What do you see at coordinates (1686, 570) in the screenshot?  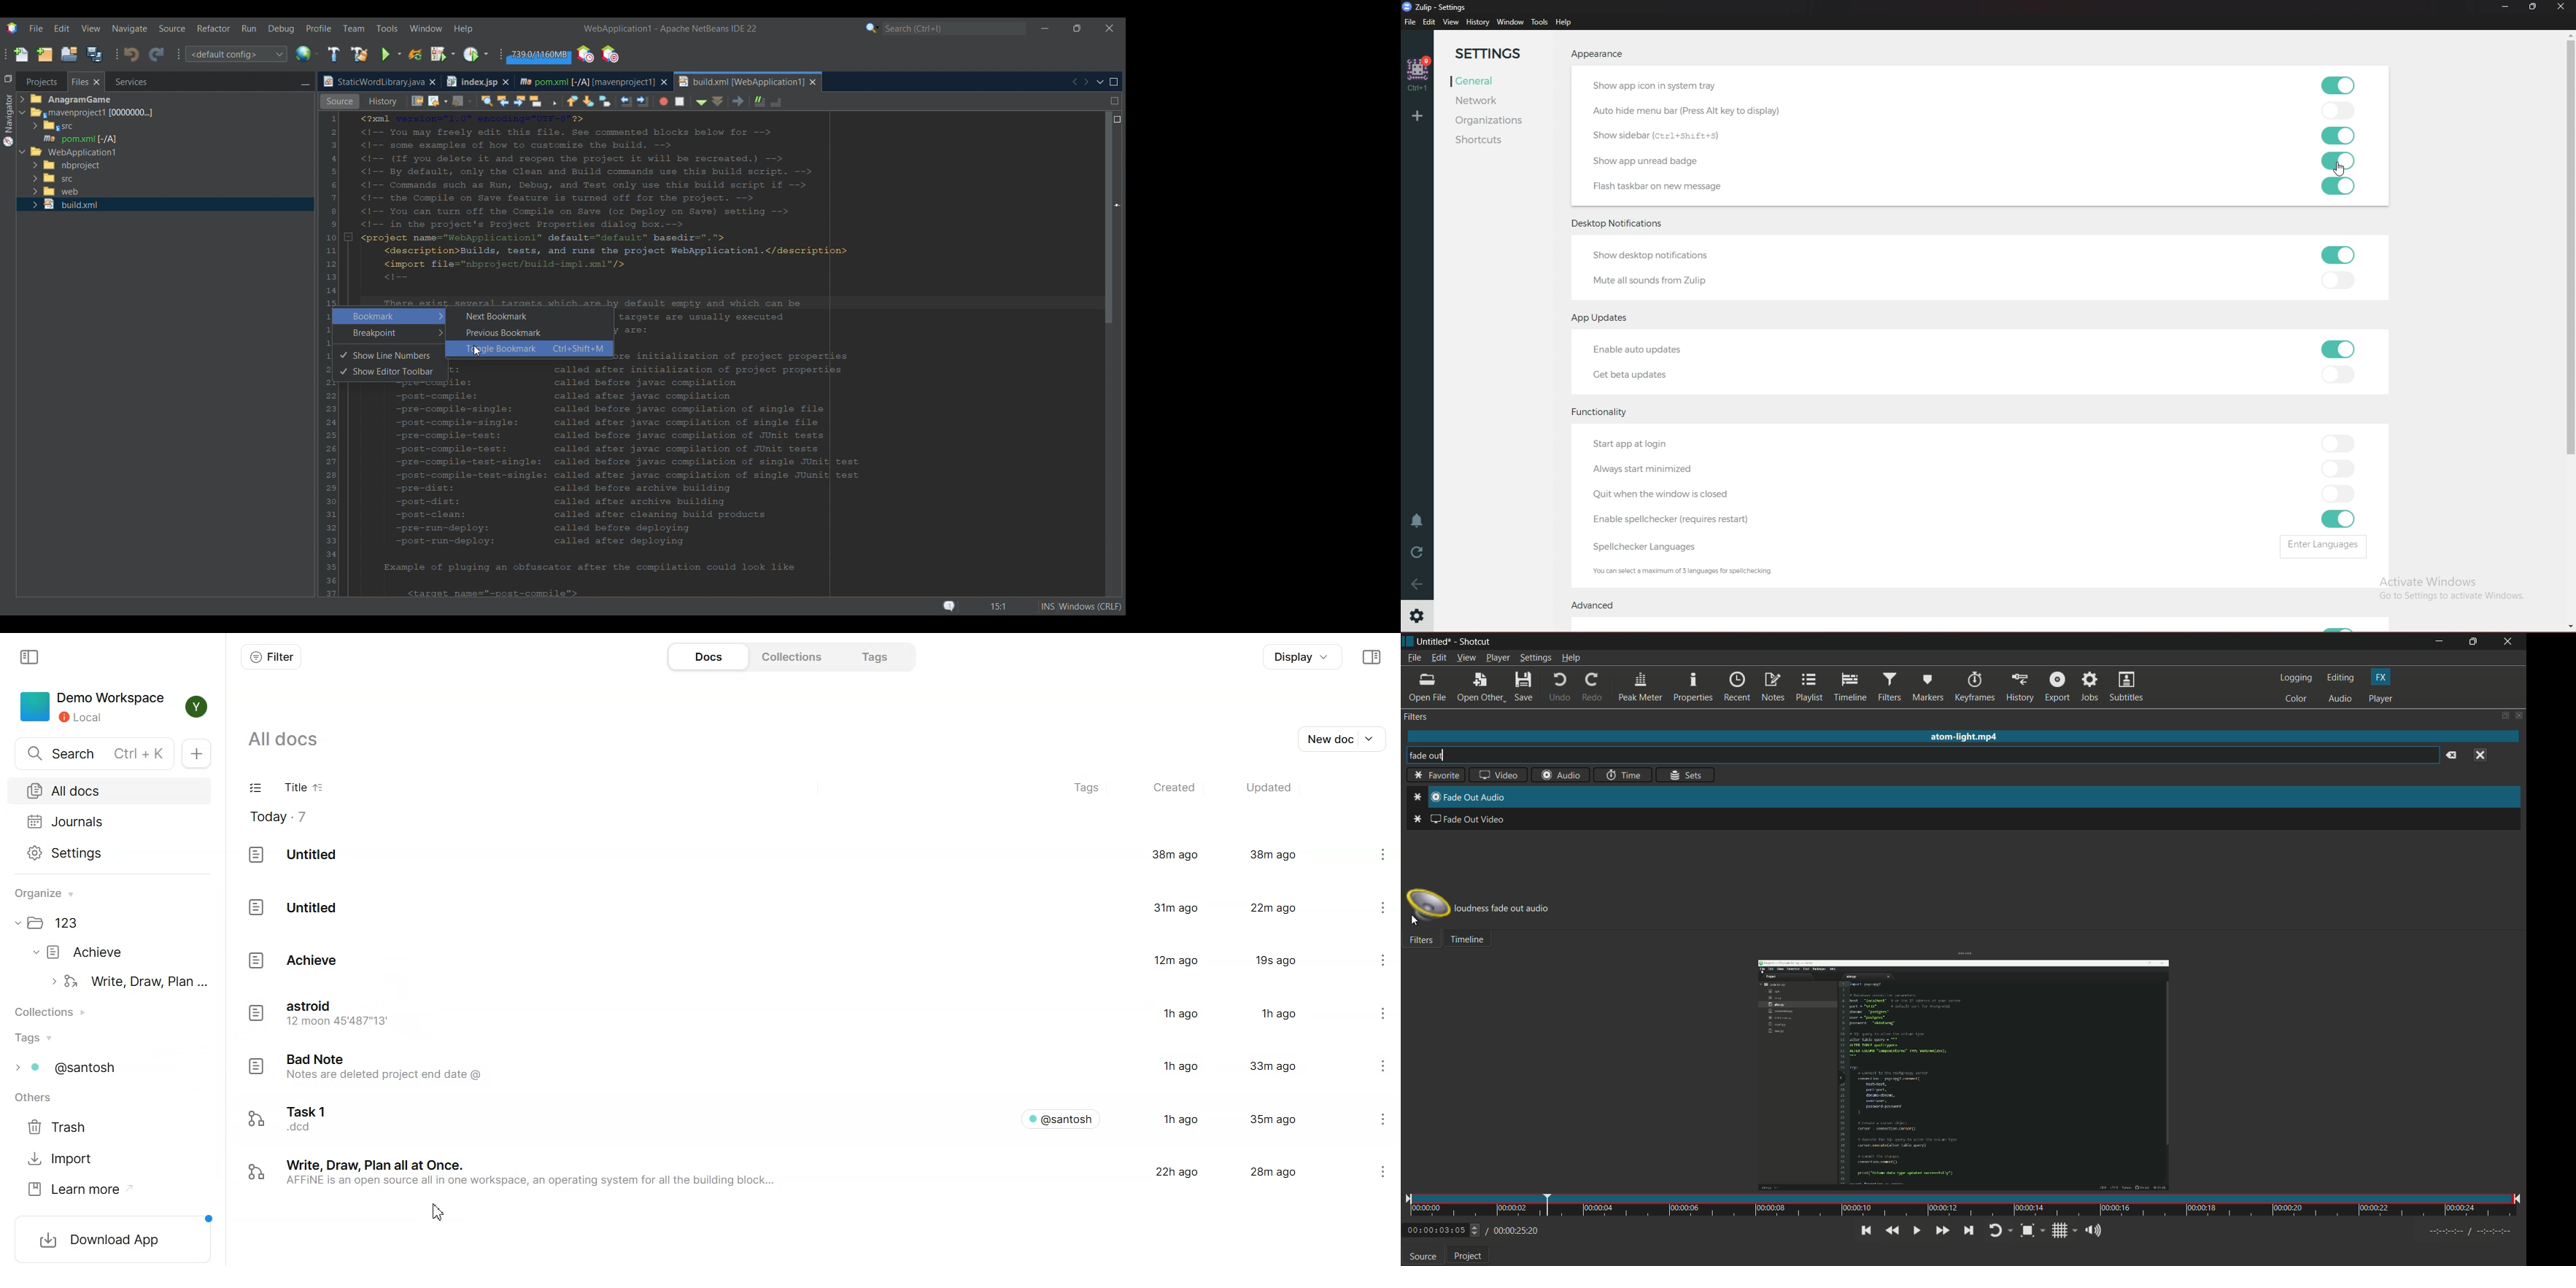 I see `info` at bounding box center [1686, 570].